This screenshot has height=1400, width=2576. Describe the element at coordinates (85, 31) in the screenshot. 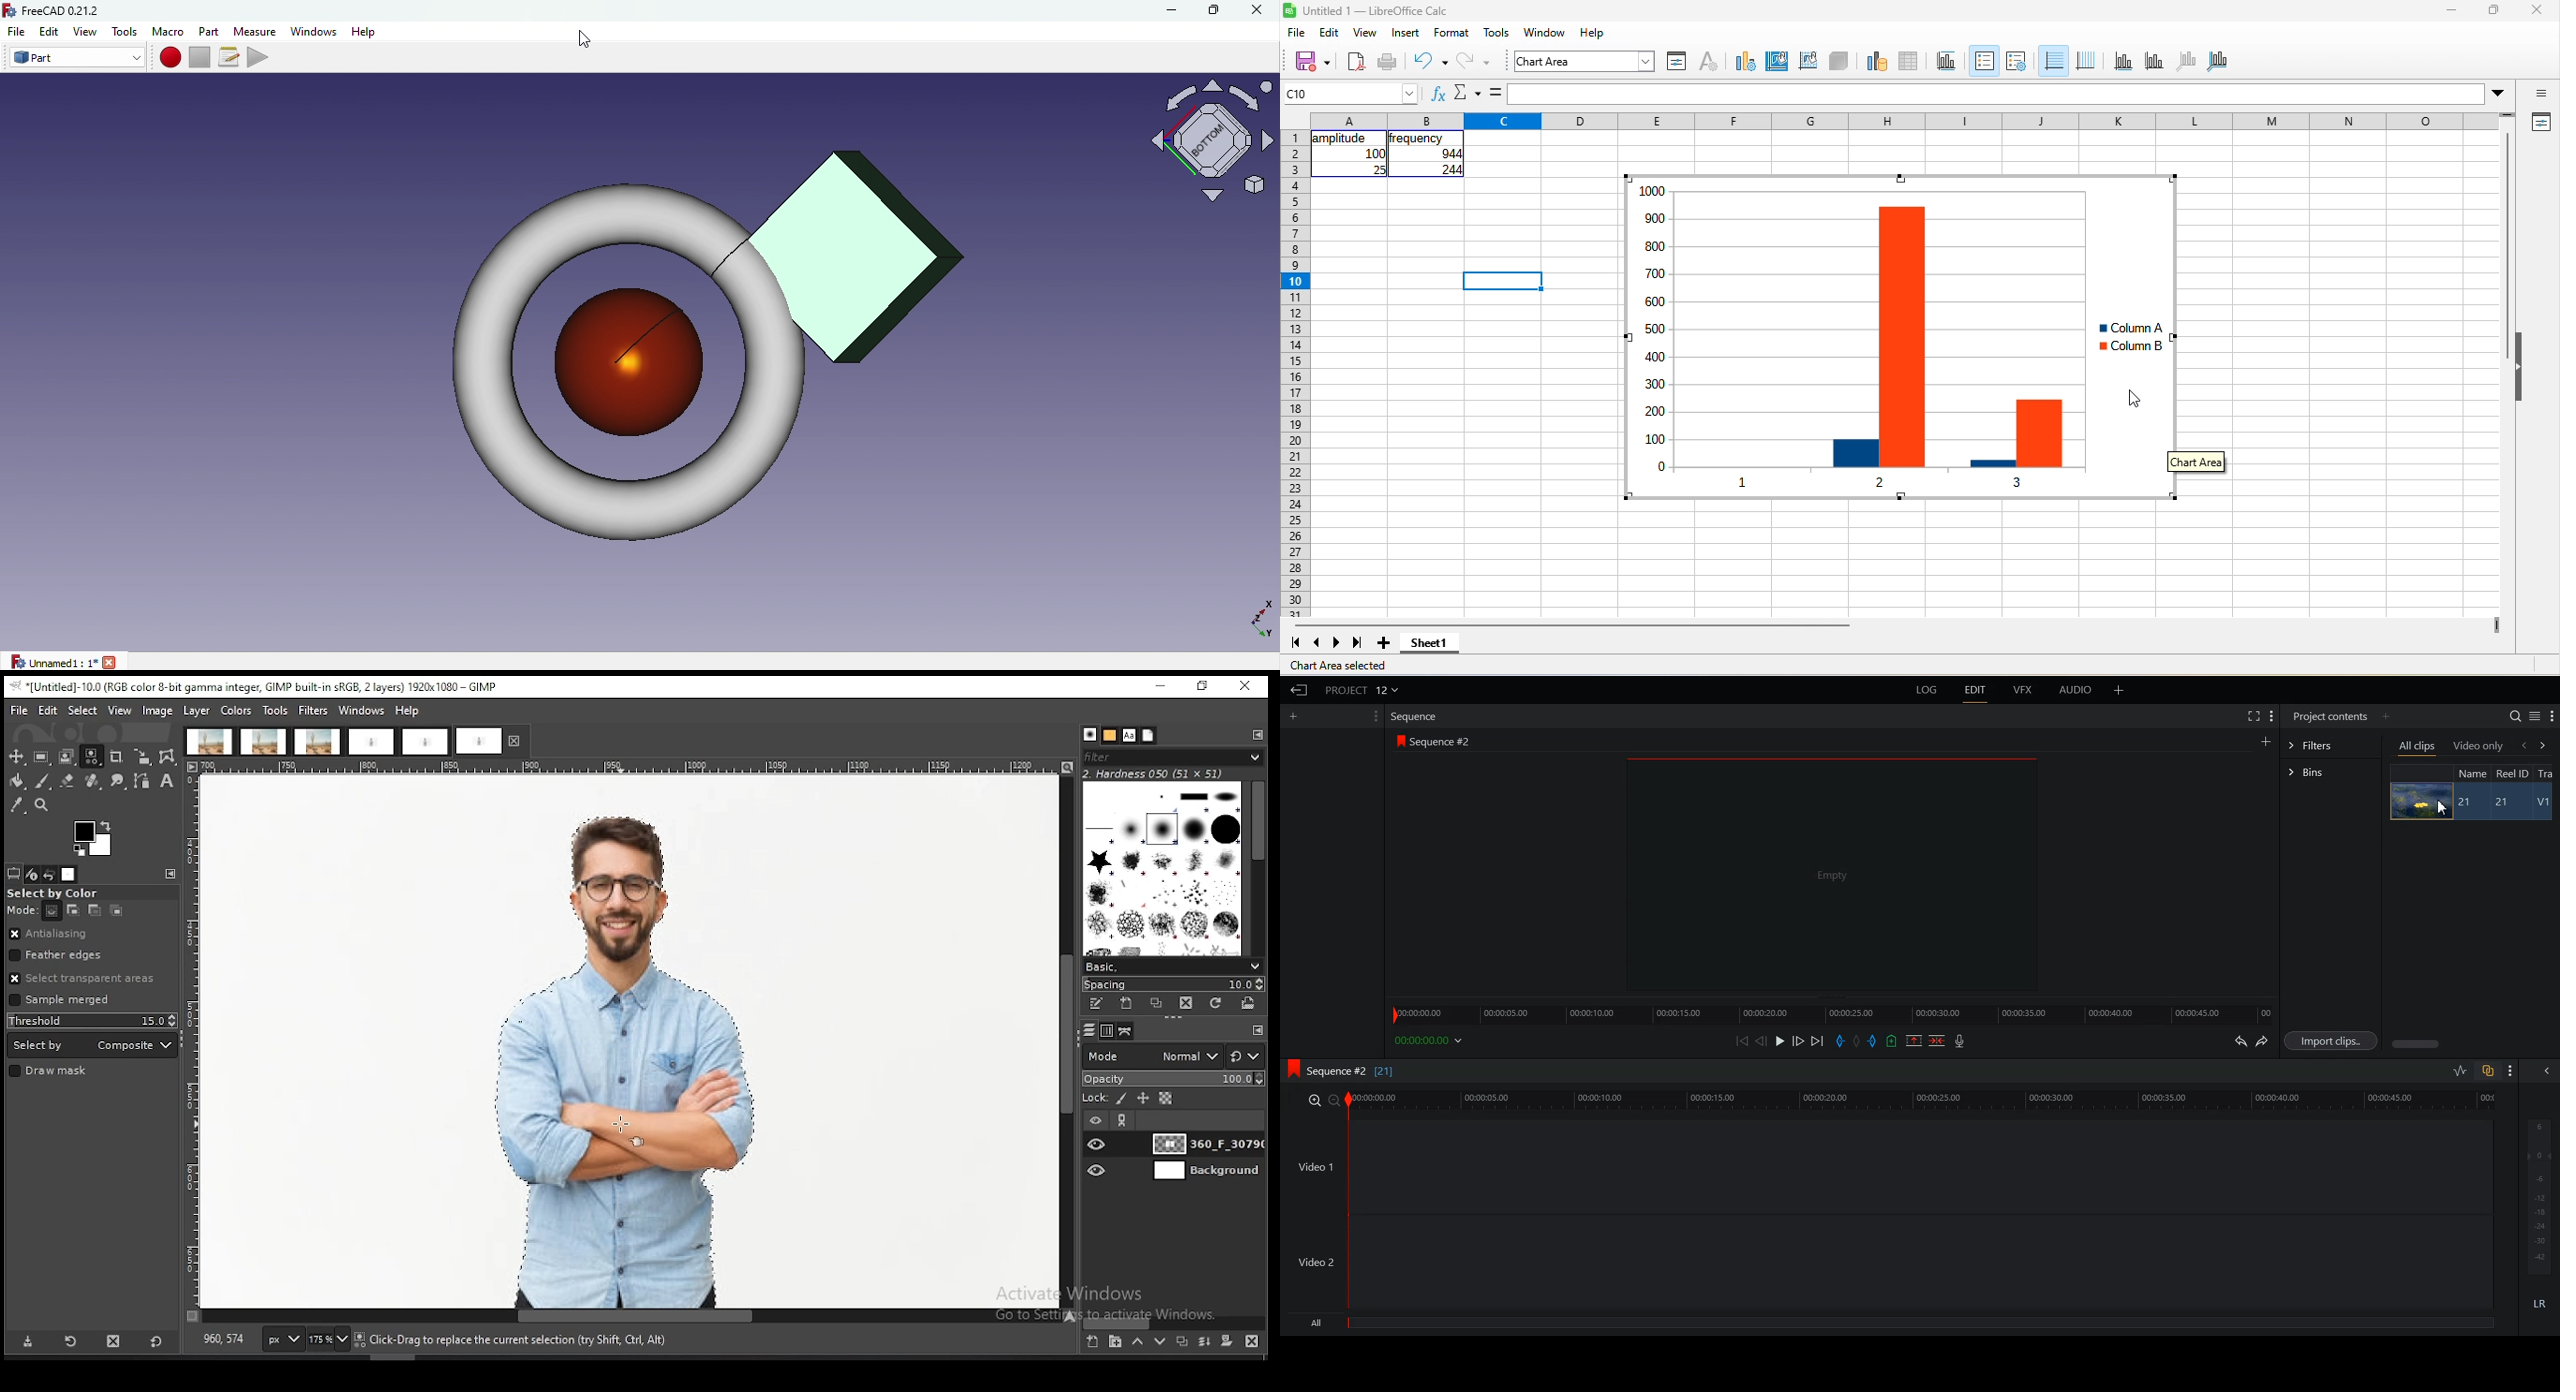

I see `View` at that location.